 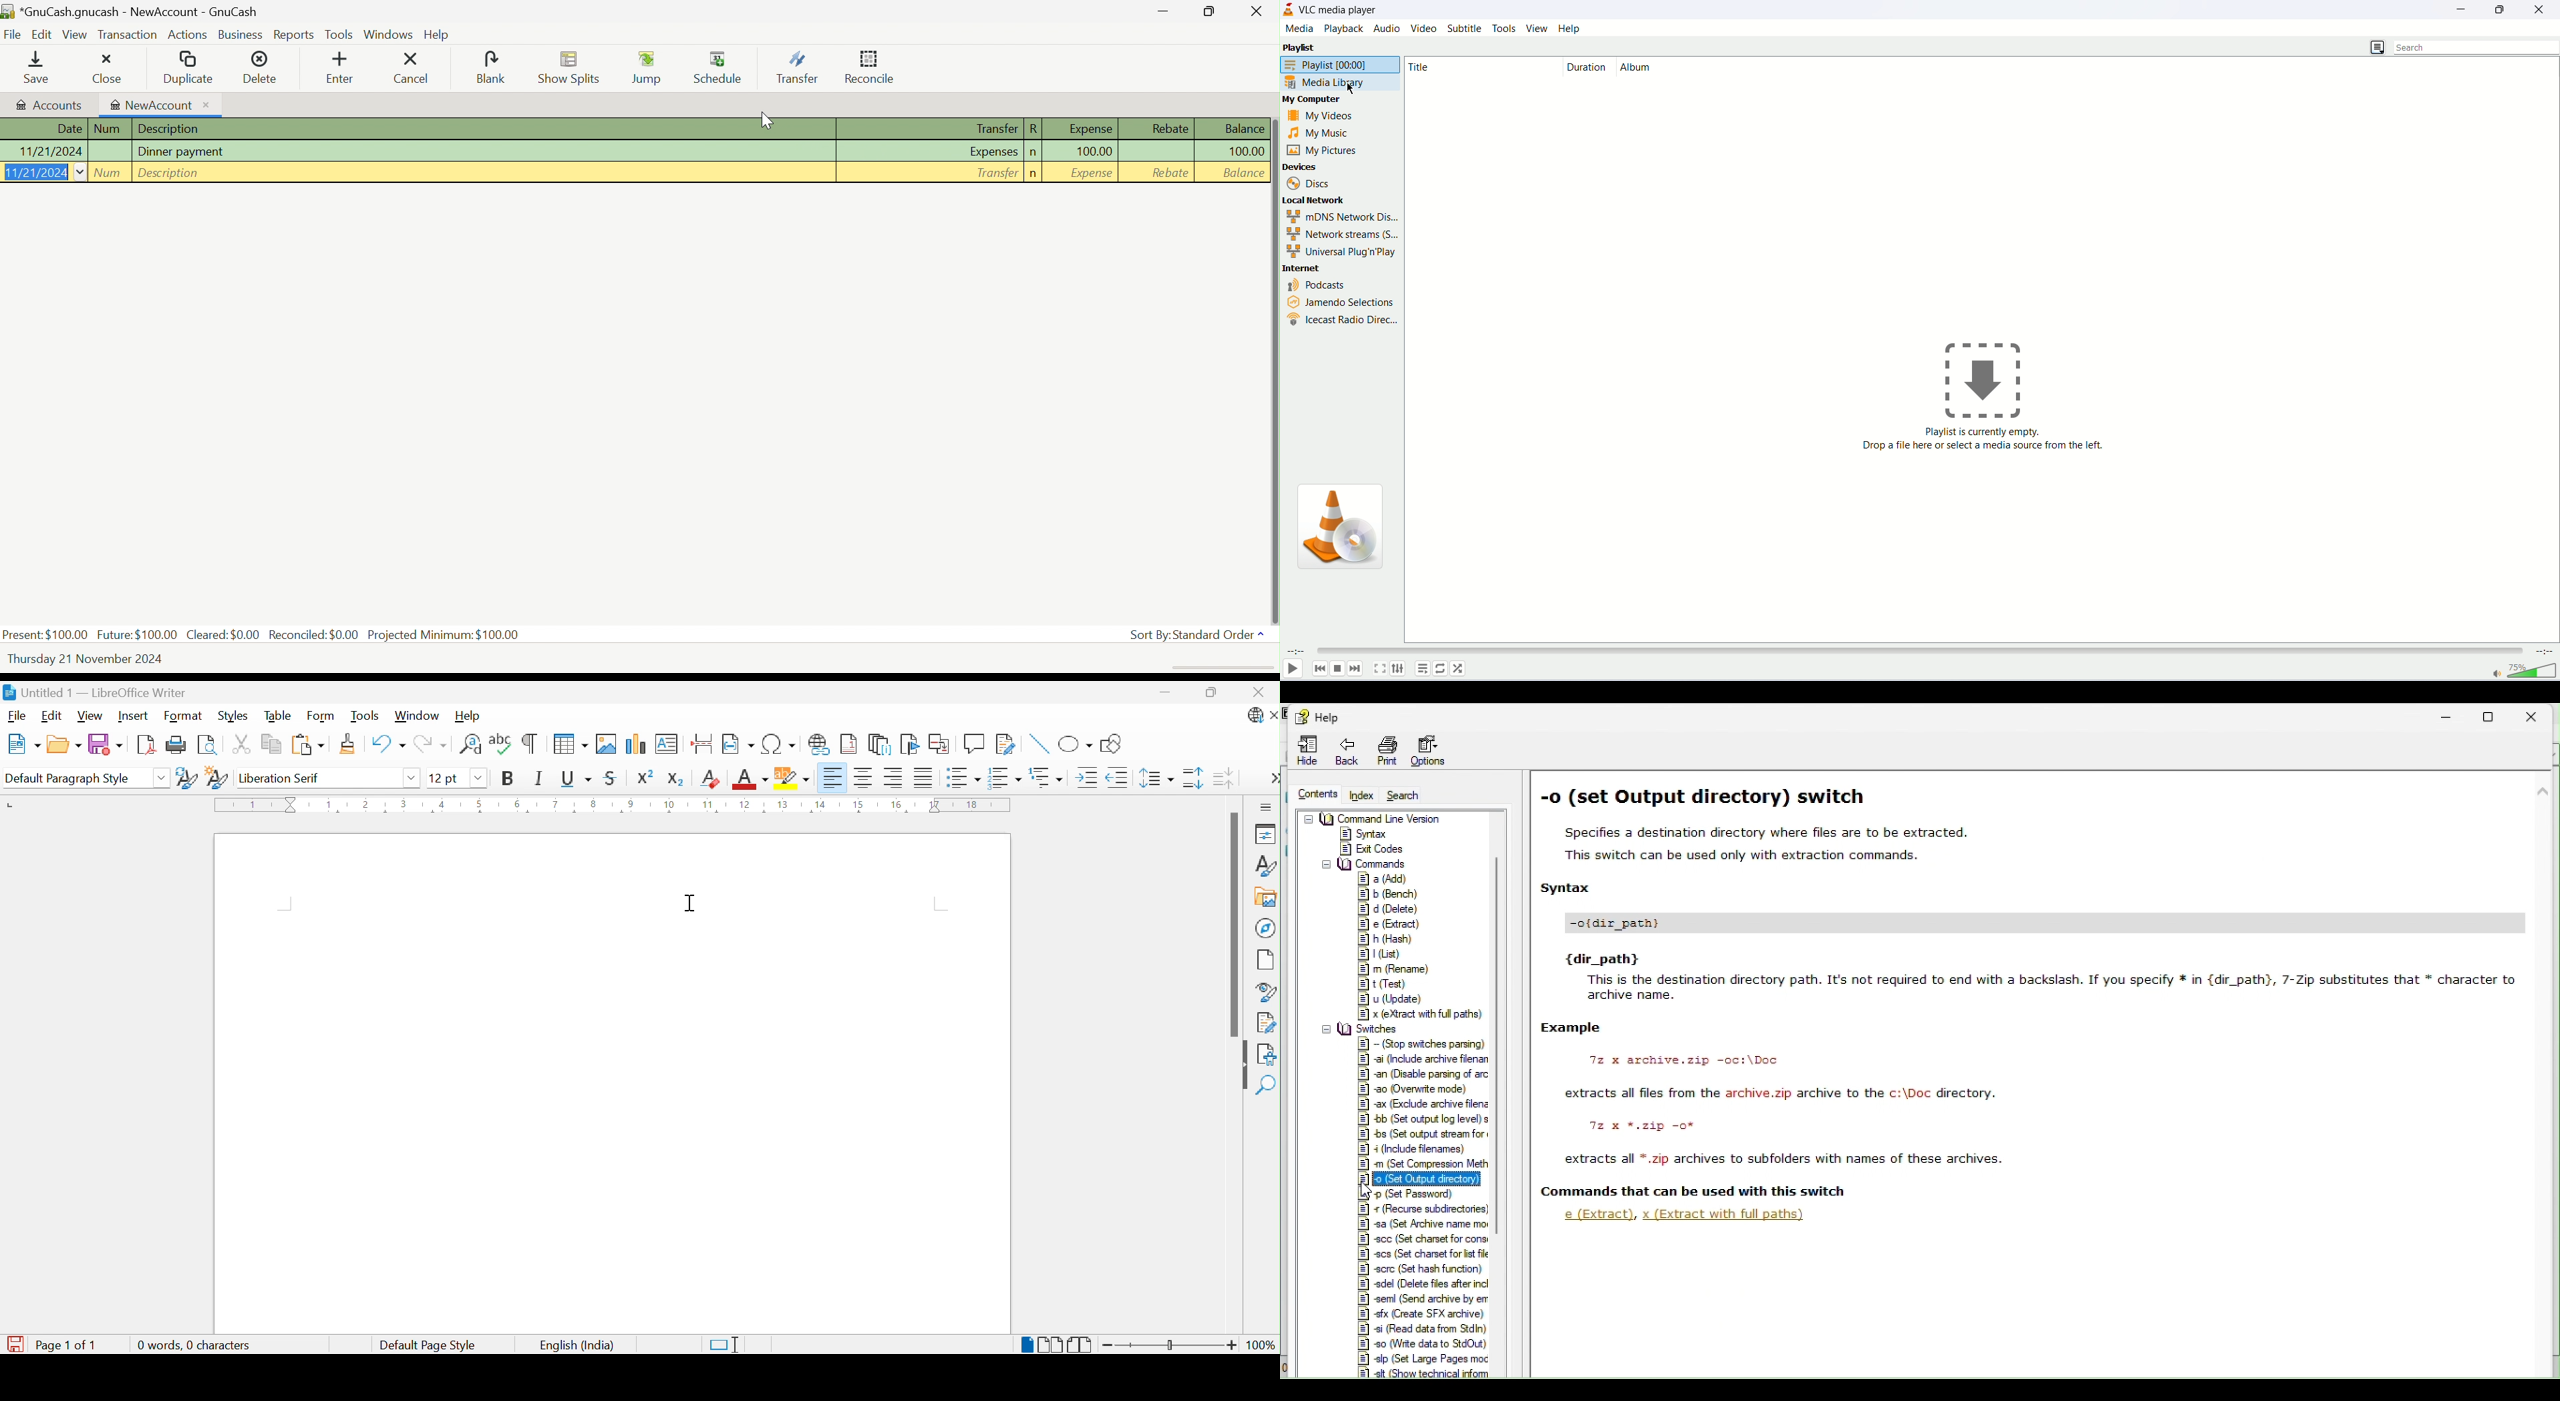 I want to click on Set output directory, so click(x=1418, y=1178).